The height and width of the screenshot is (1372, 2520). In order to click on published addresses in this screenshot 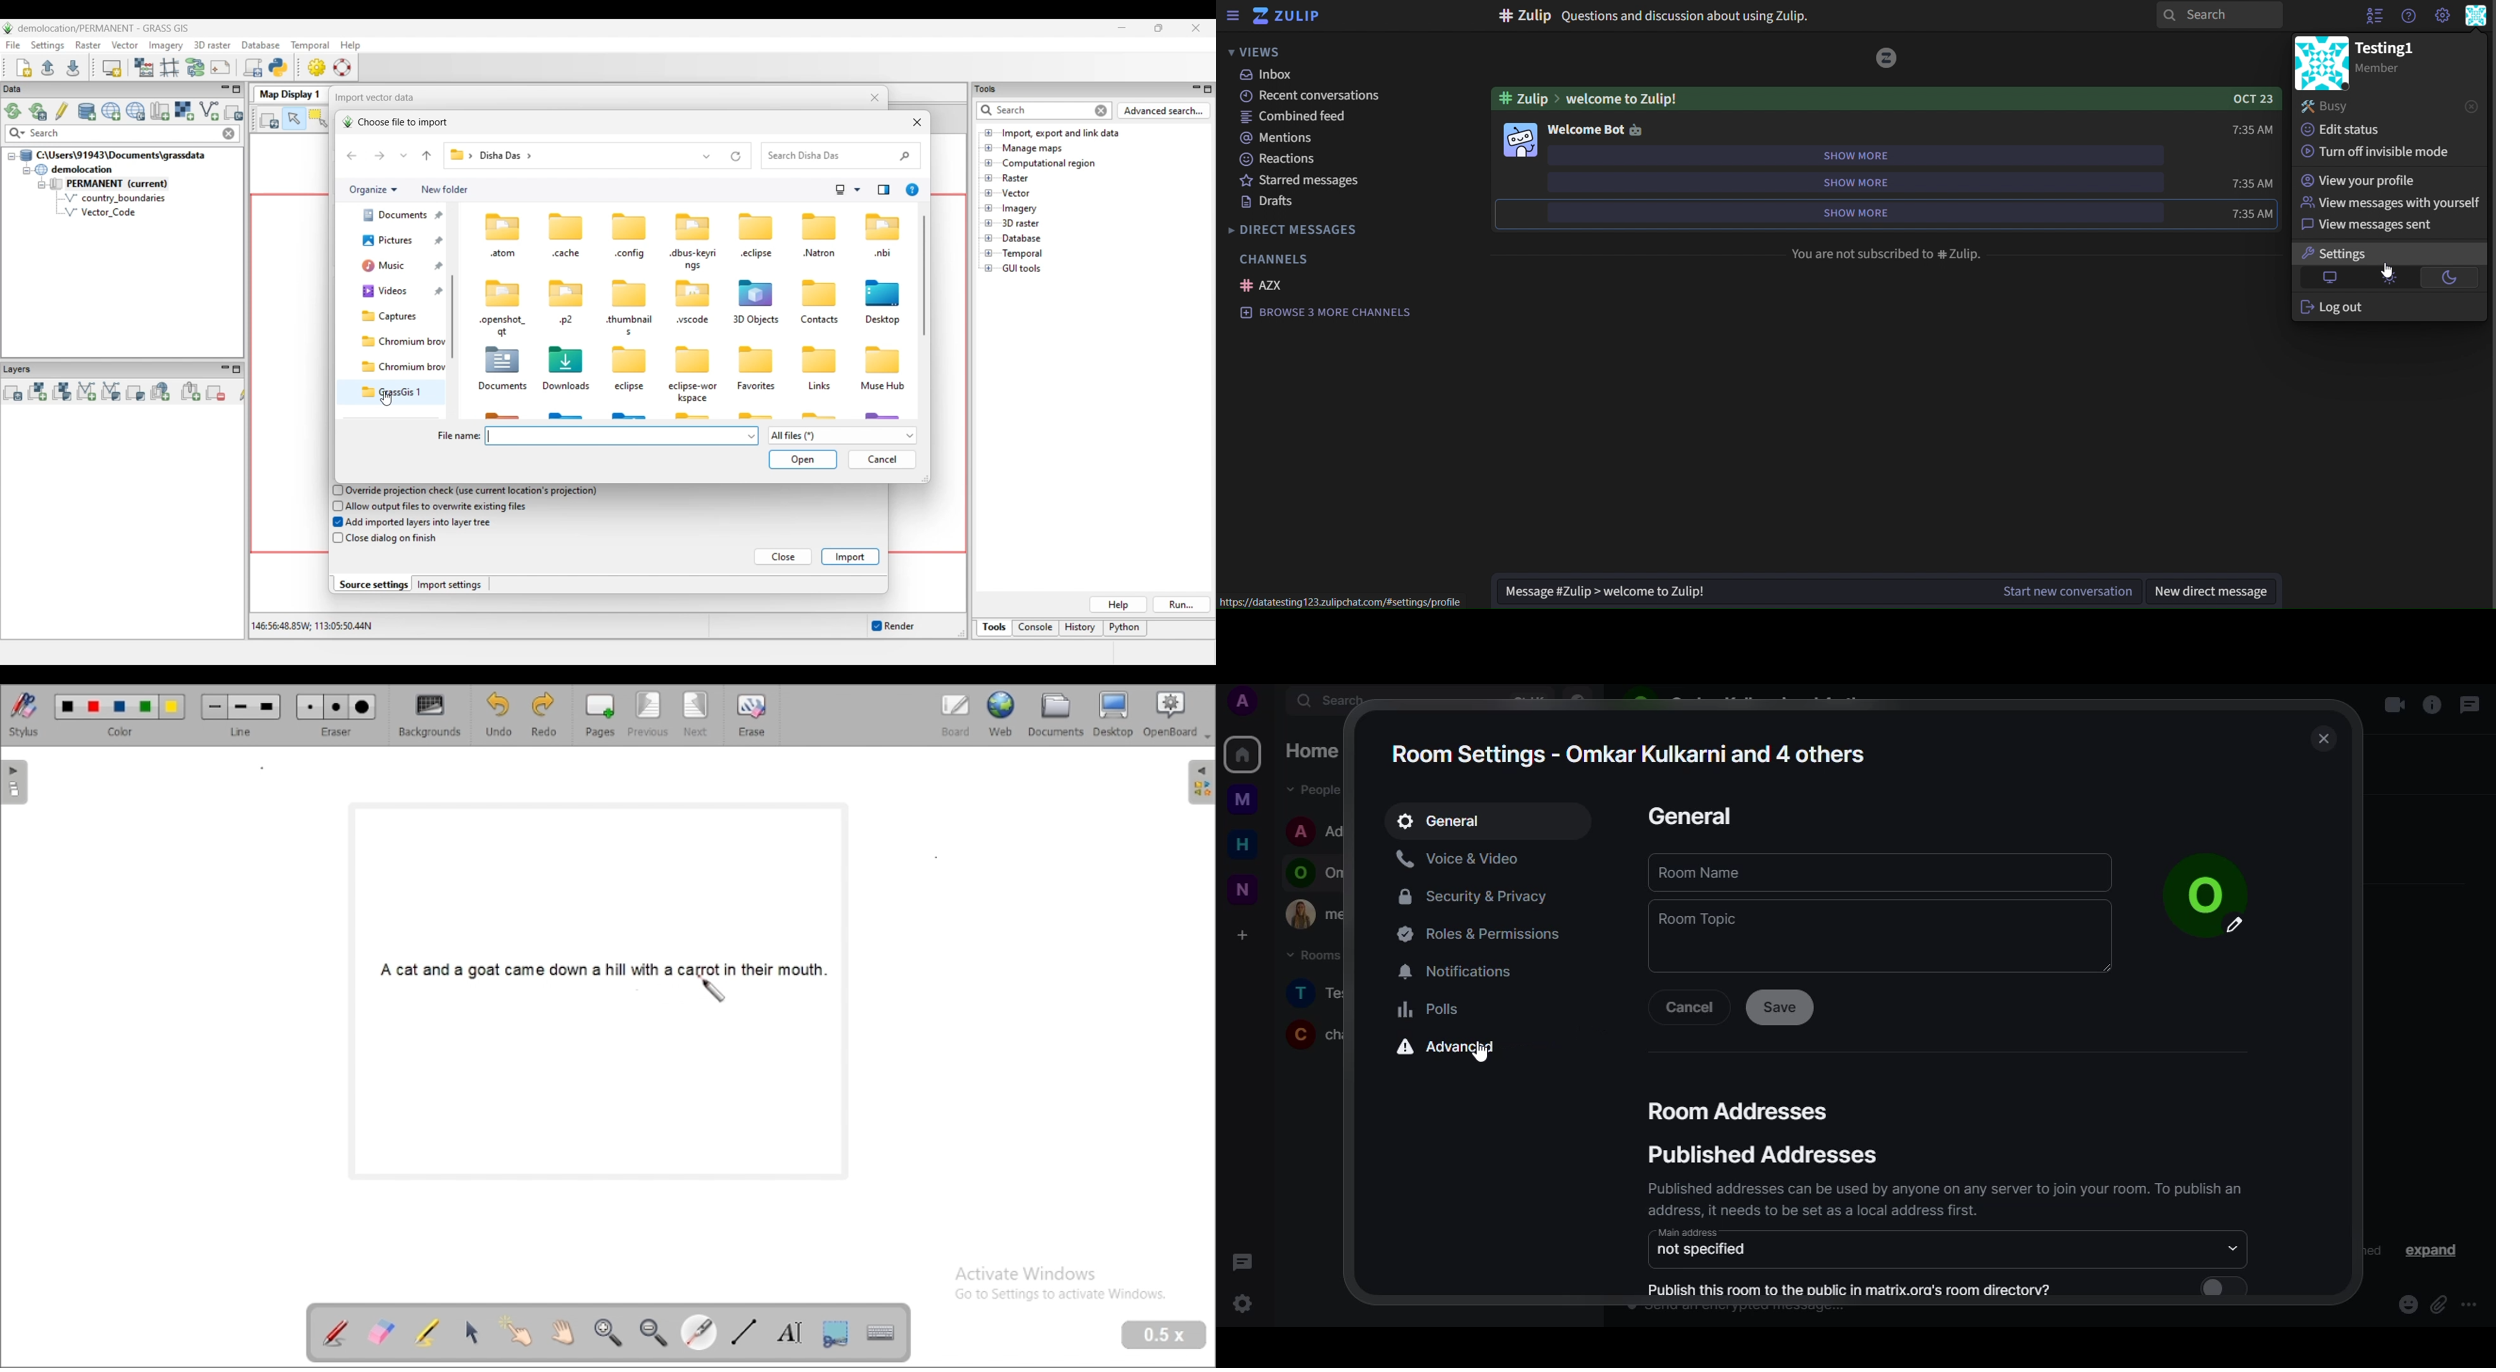, I will do `click(1759, 1153)`.